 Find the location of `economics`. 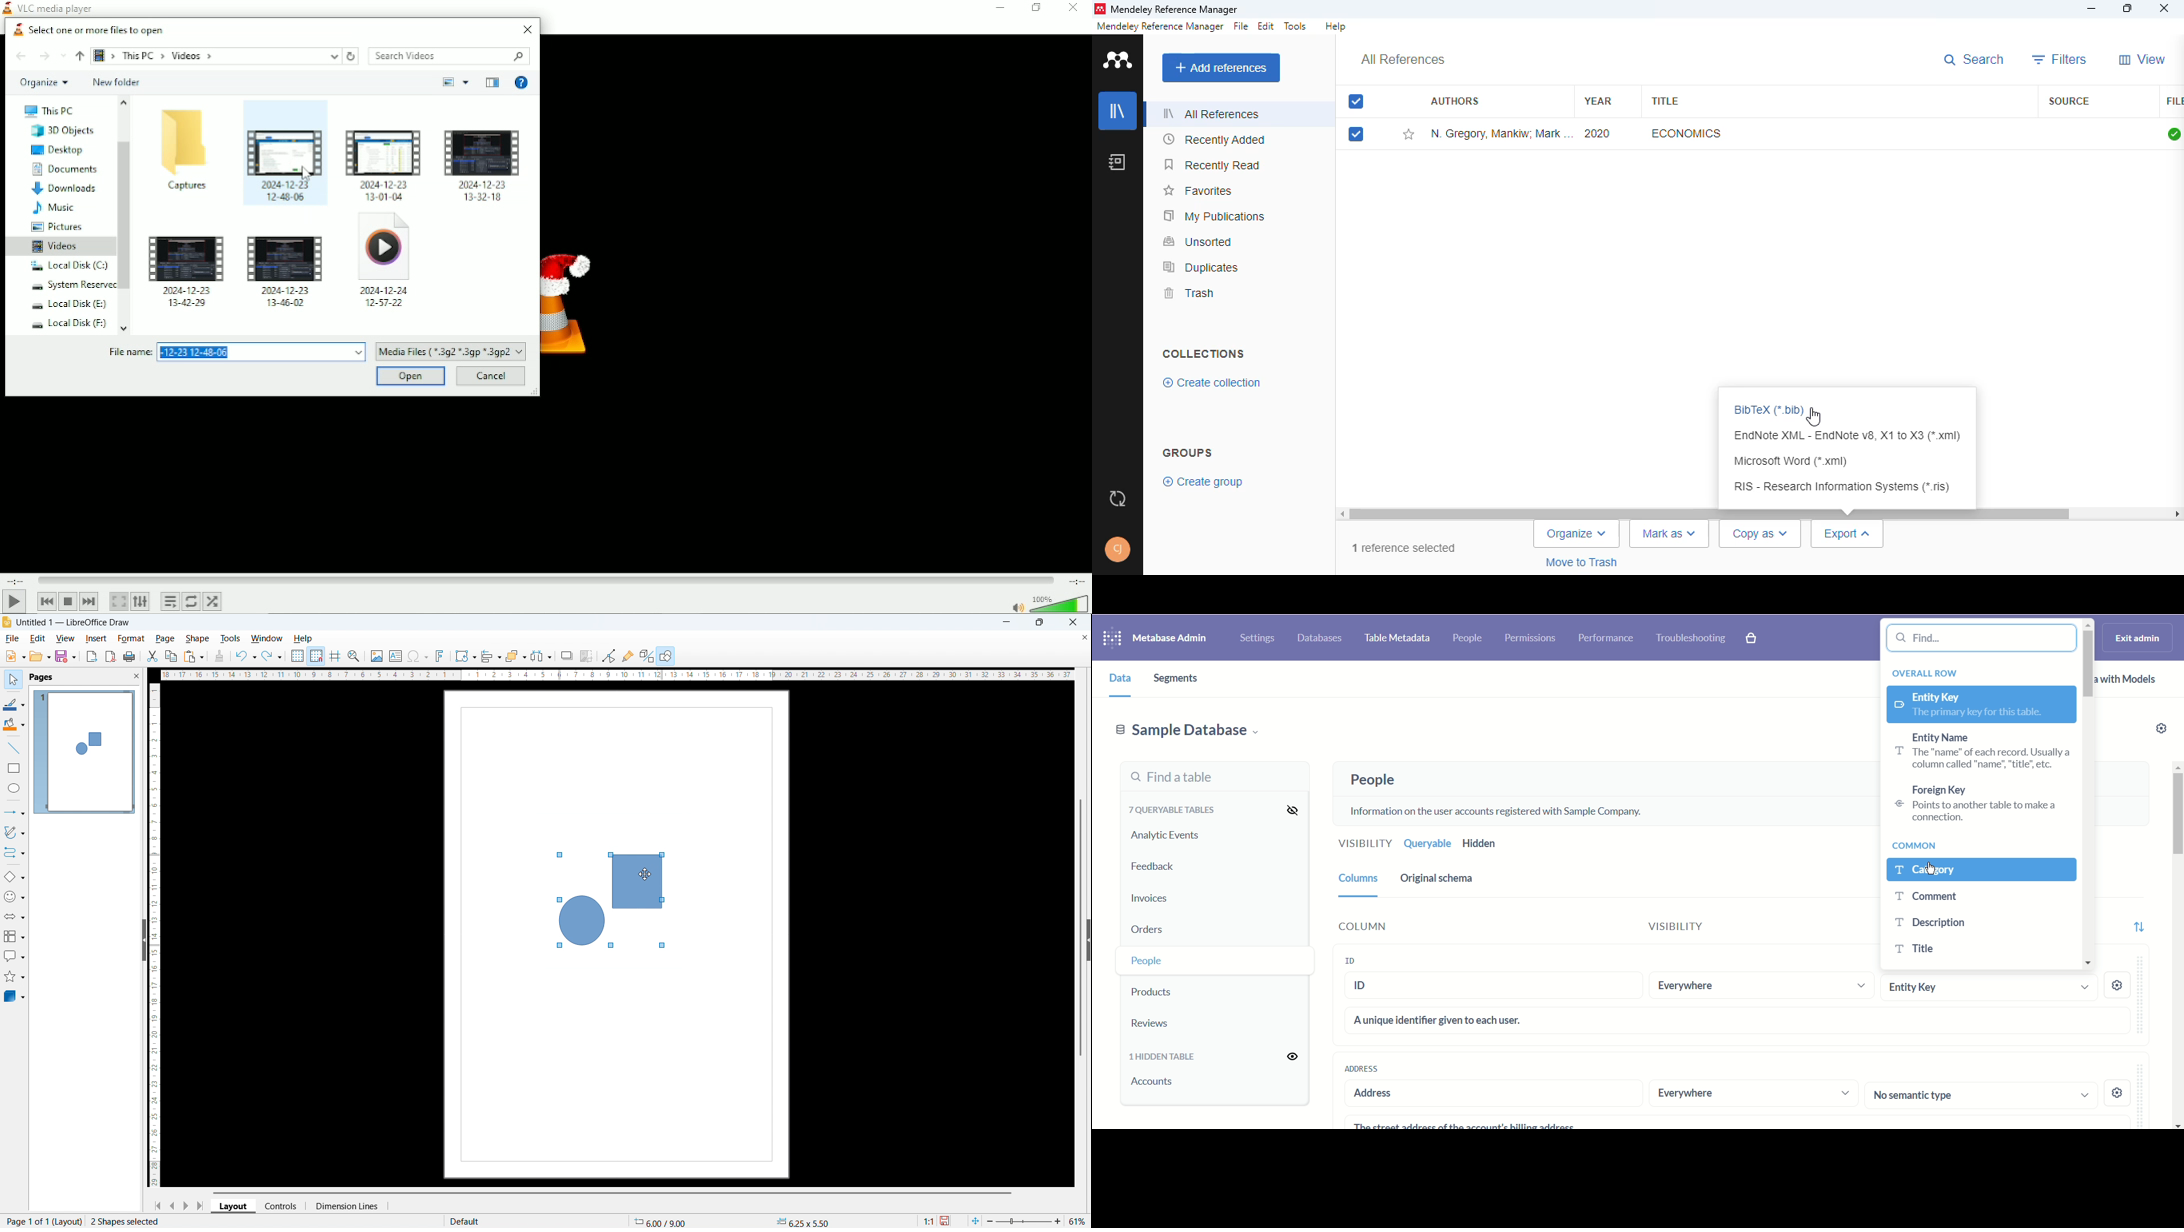

economics is located at coordinates (1686, 134).